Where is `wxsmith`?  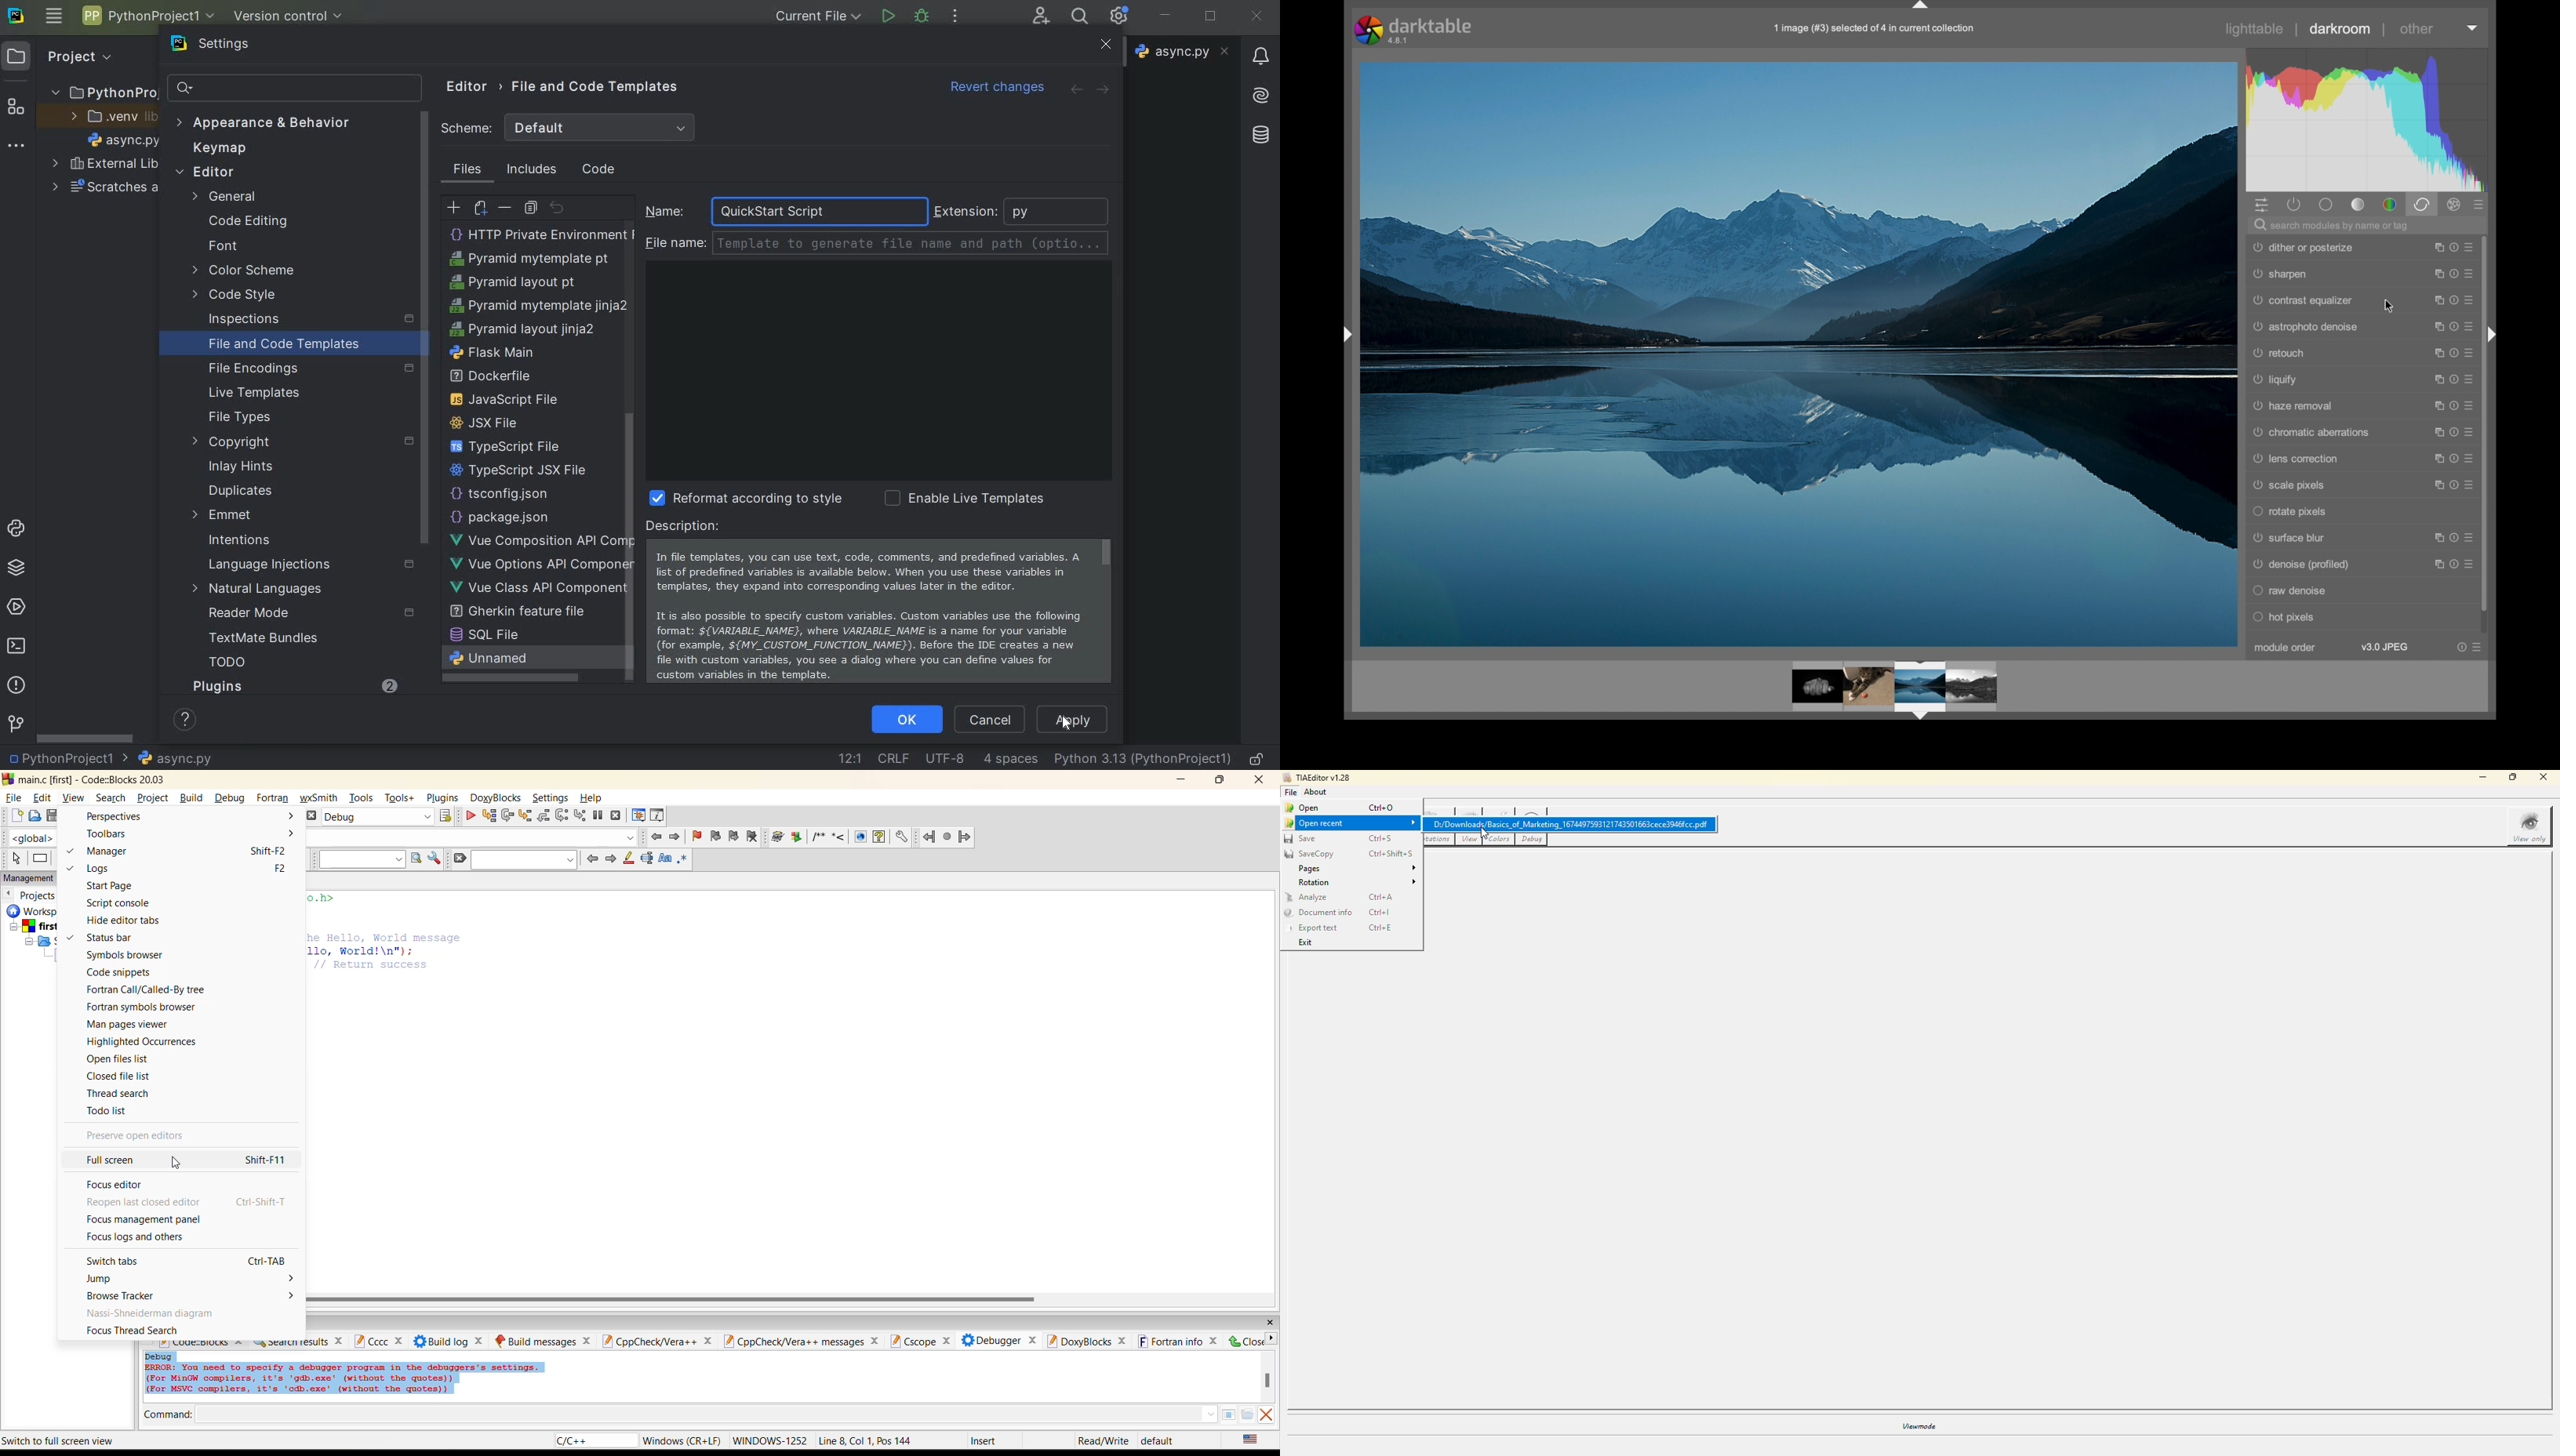
wxsmith is located at coordinates (318, 798).